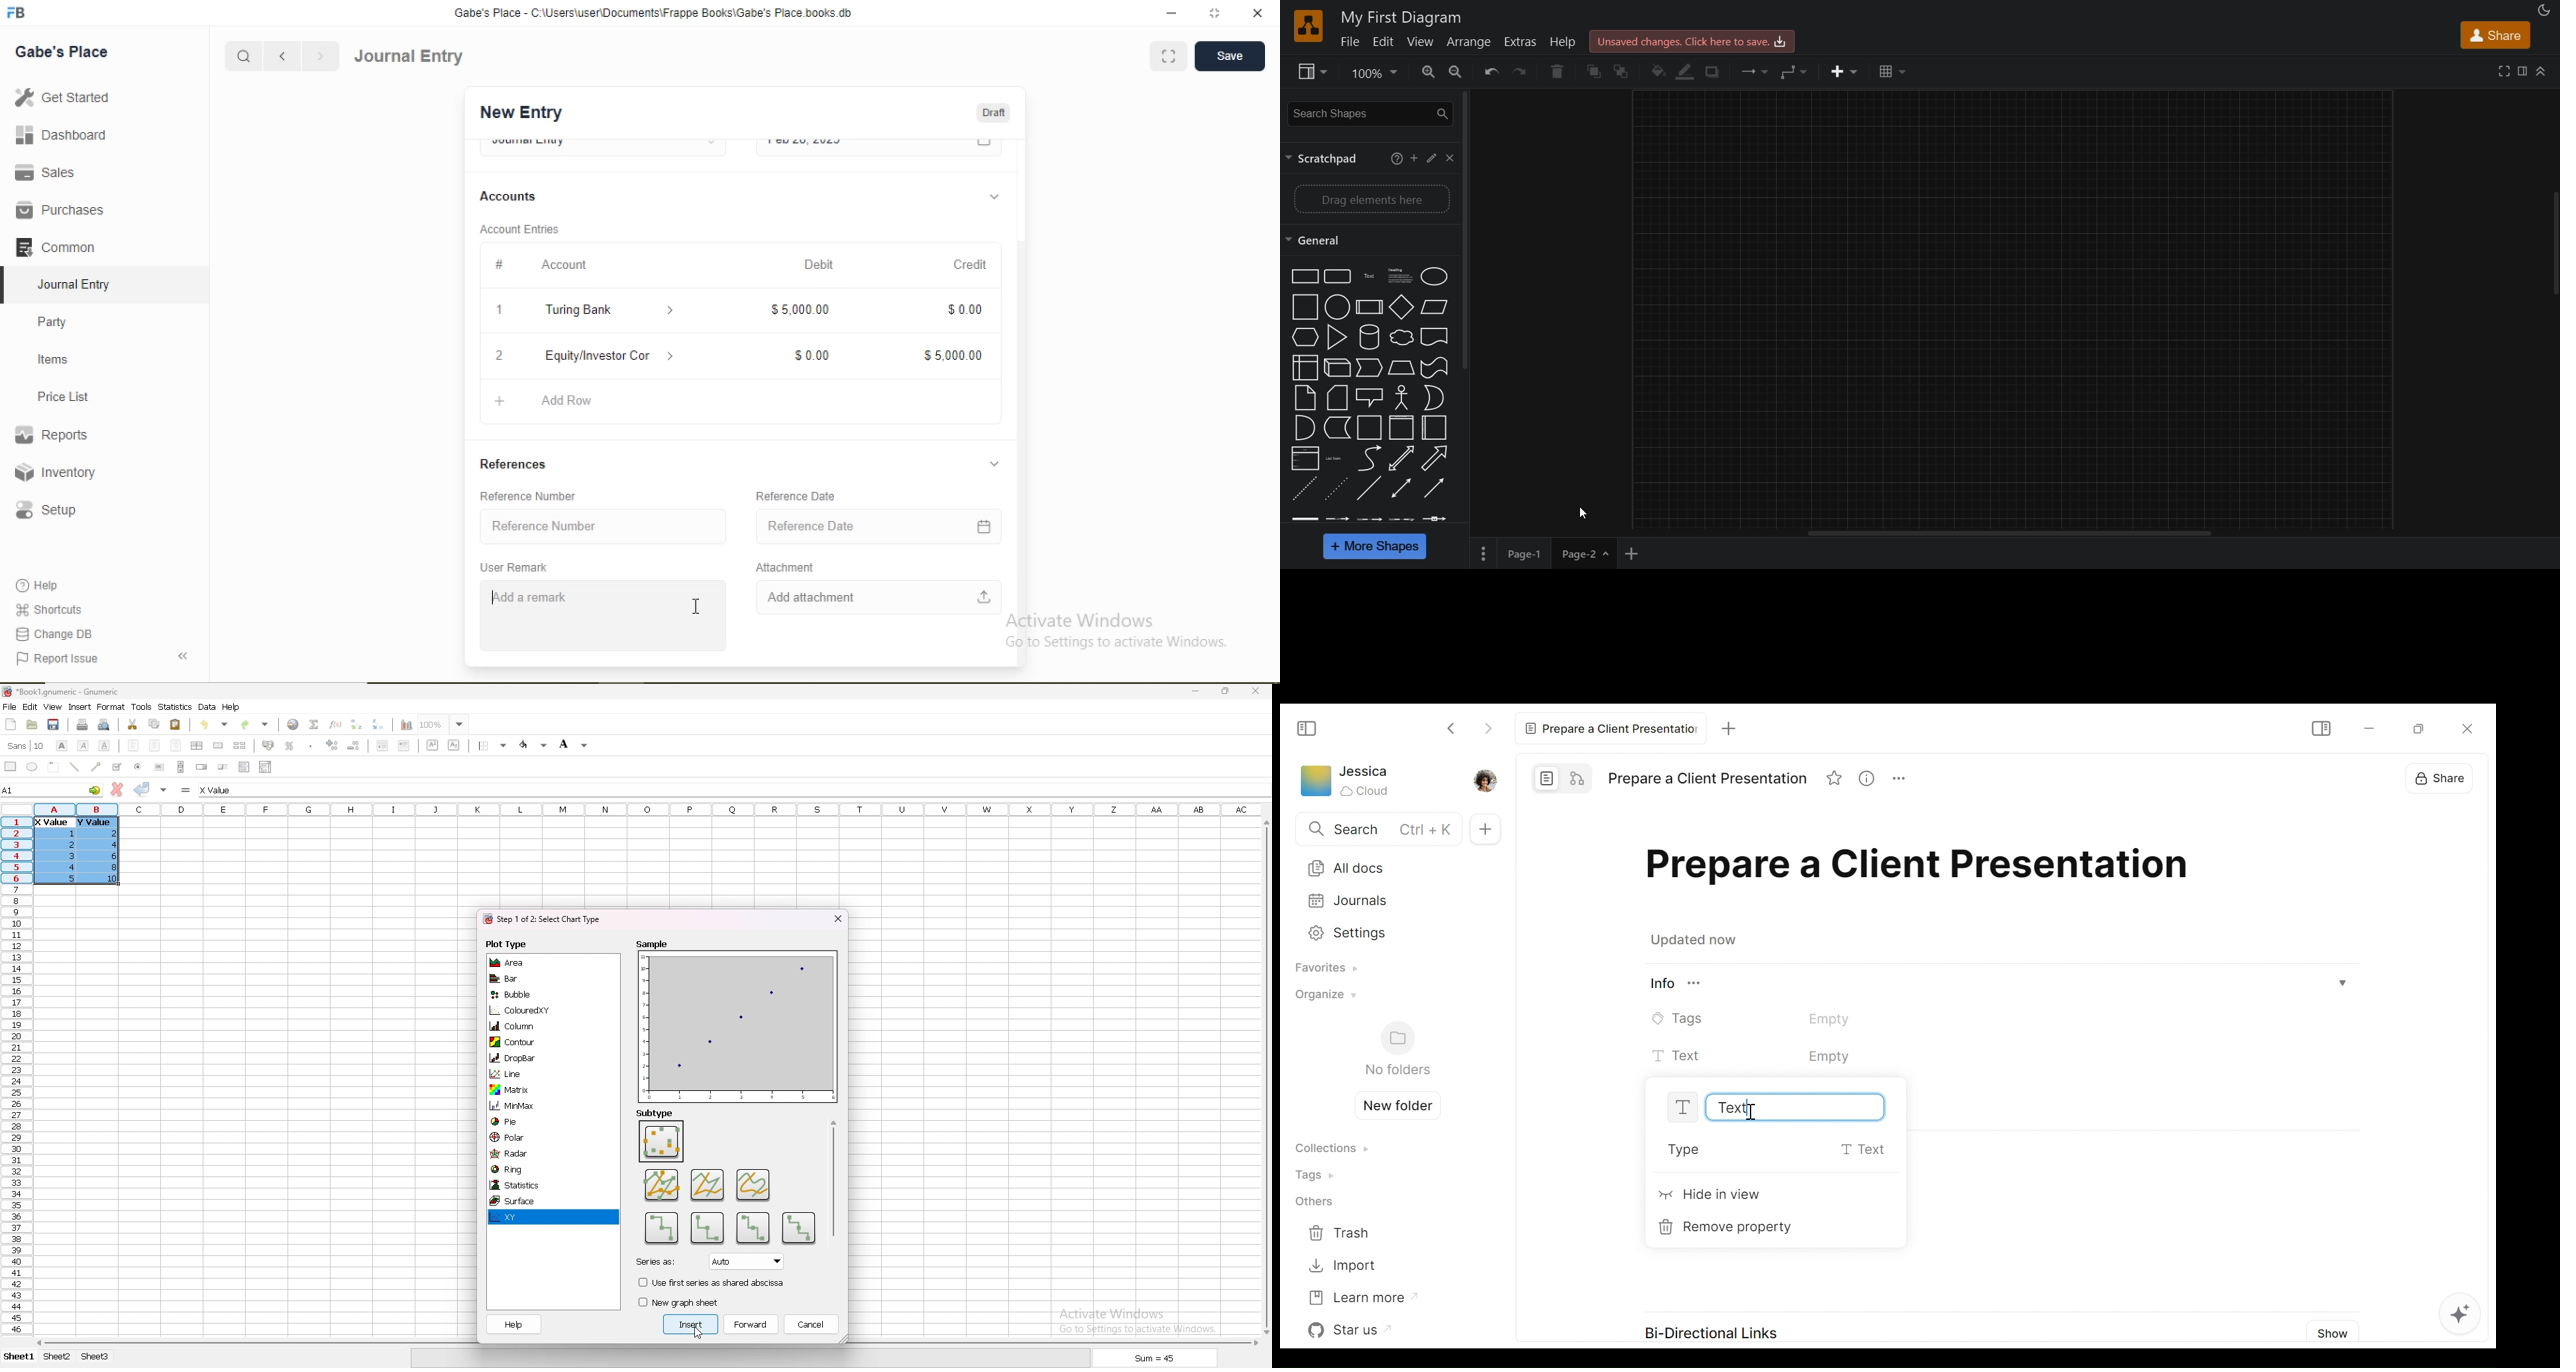 The width and height of the screenshot is (2576, 1372). Describe the element at coordinates (813, 1325) in the screenshot. I see `cancel` at that location.